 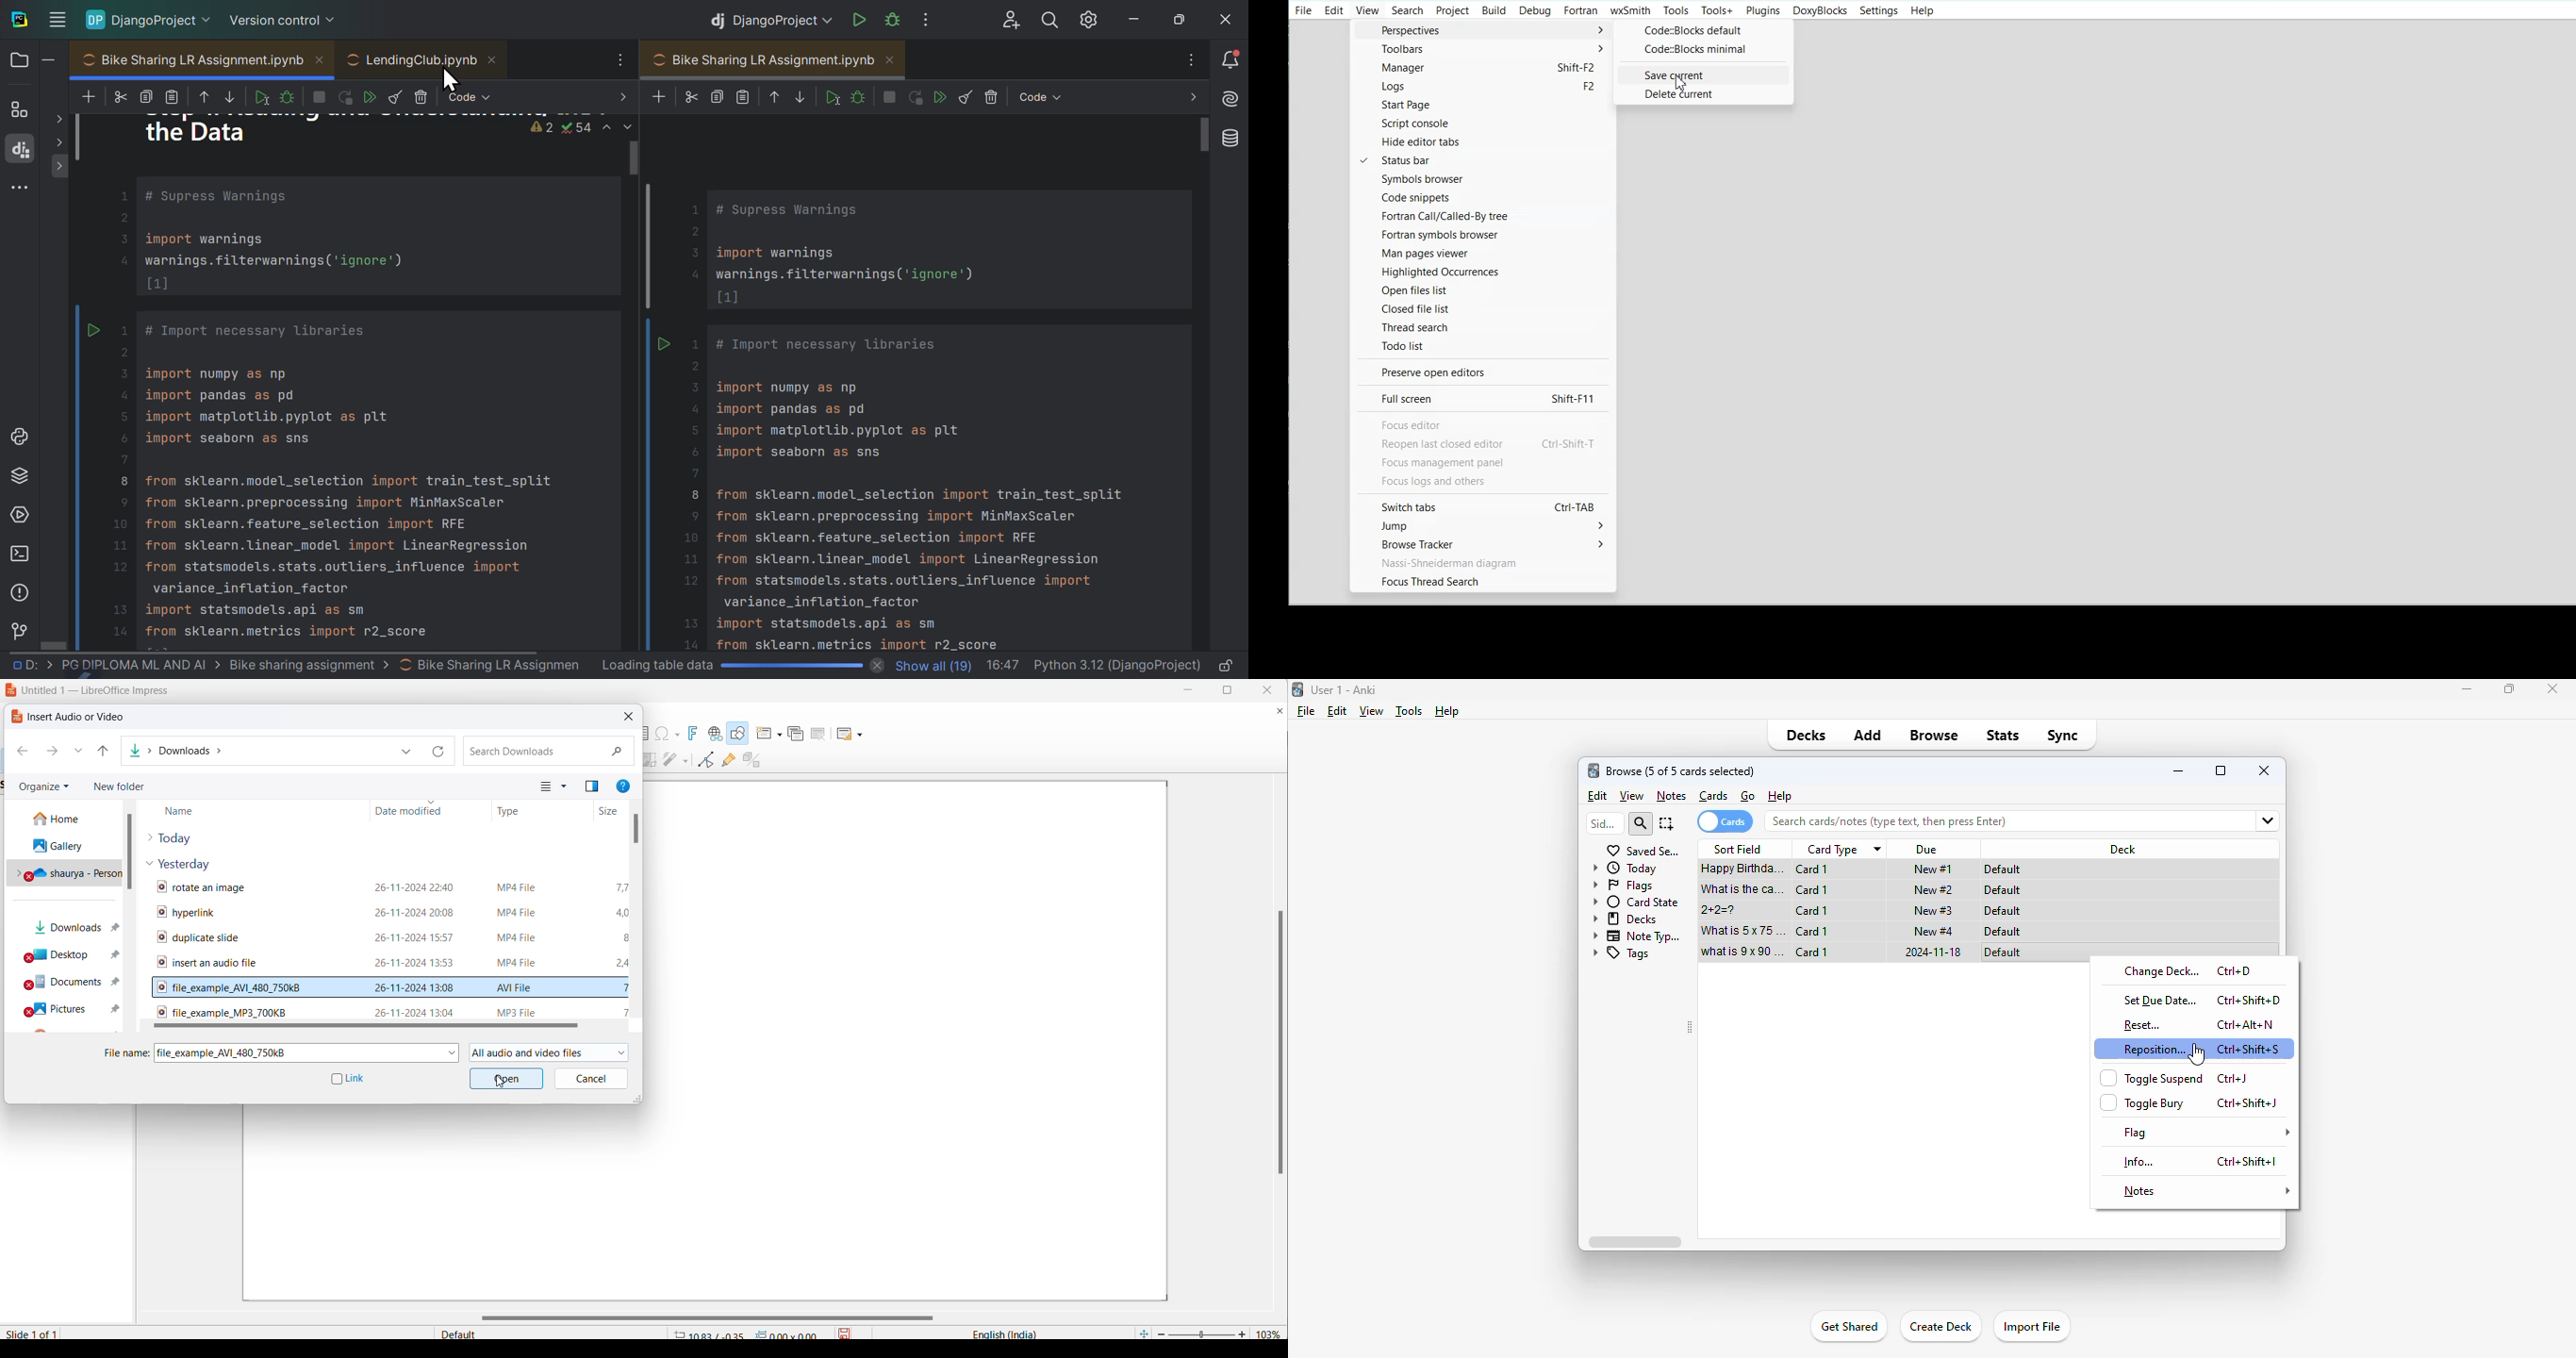 I want to click on show, so click(x=60, y=142).